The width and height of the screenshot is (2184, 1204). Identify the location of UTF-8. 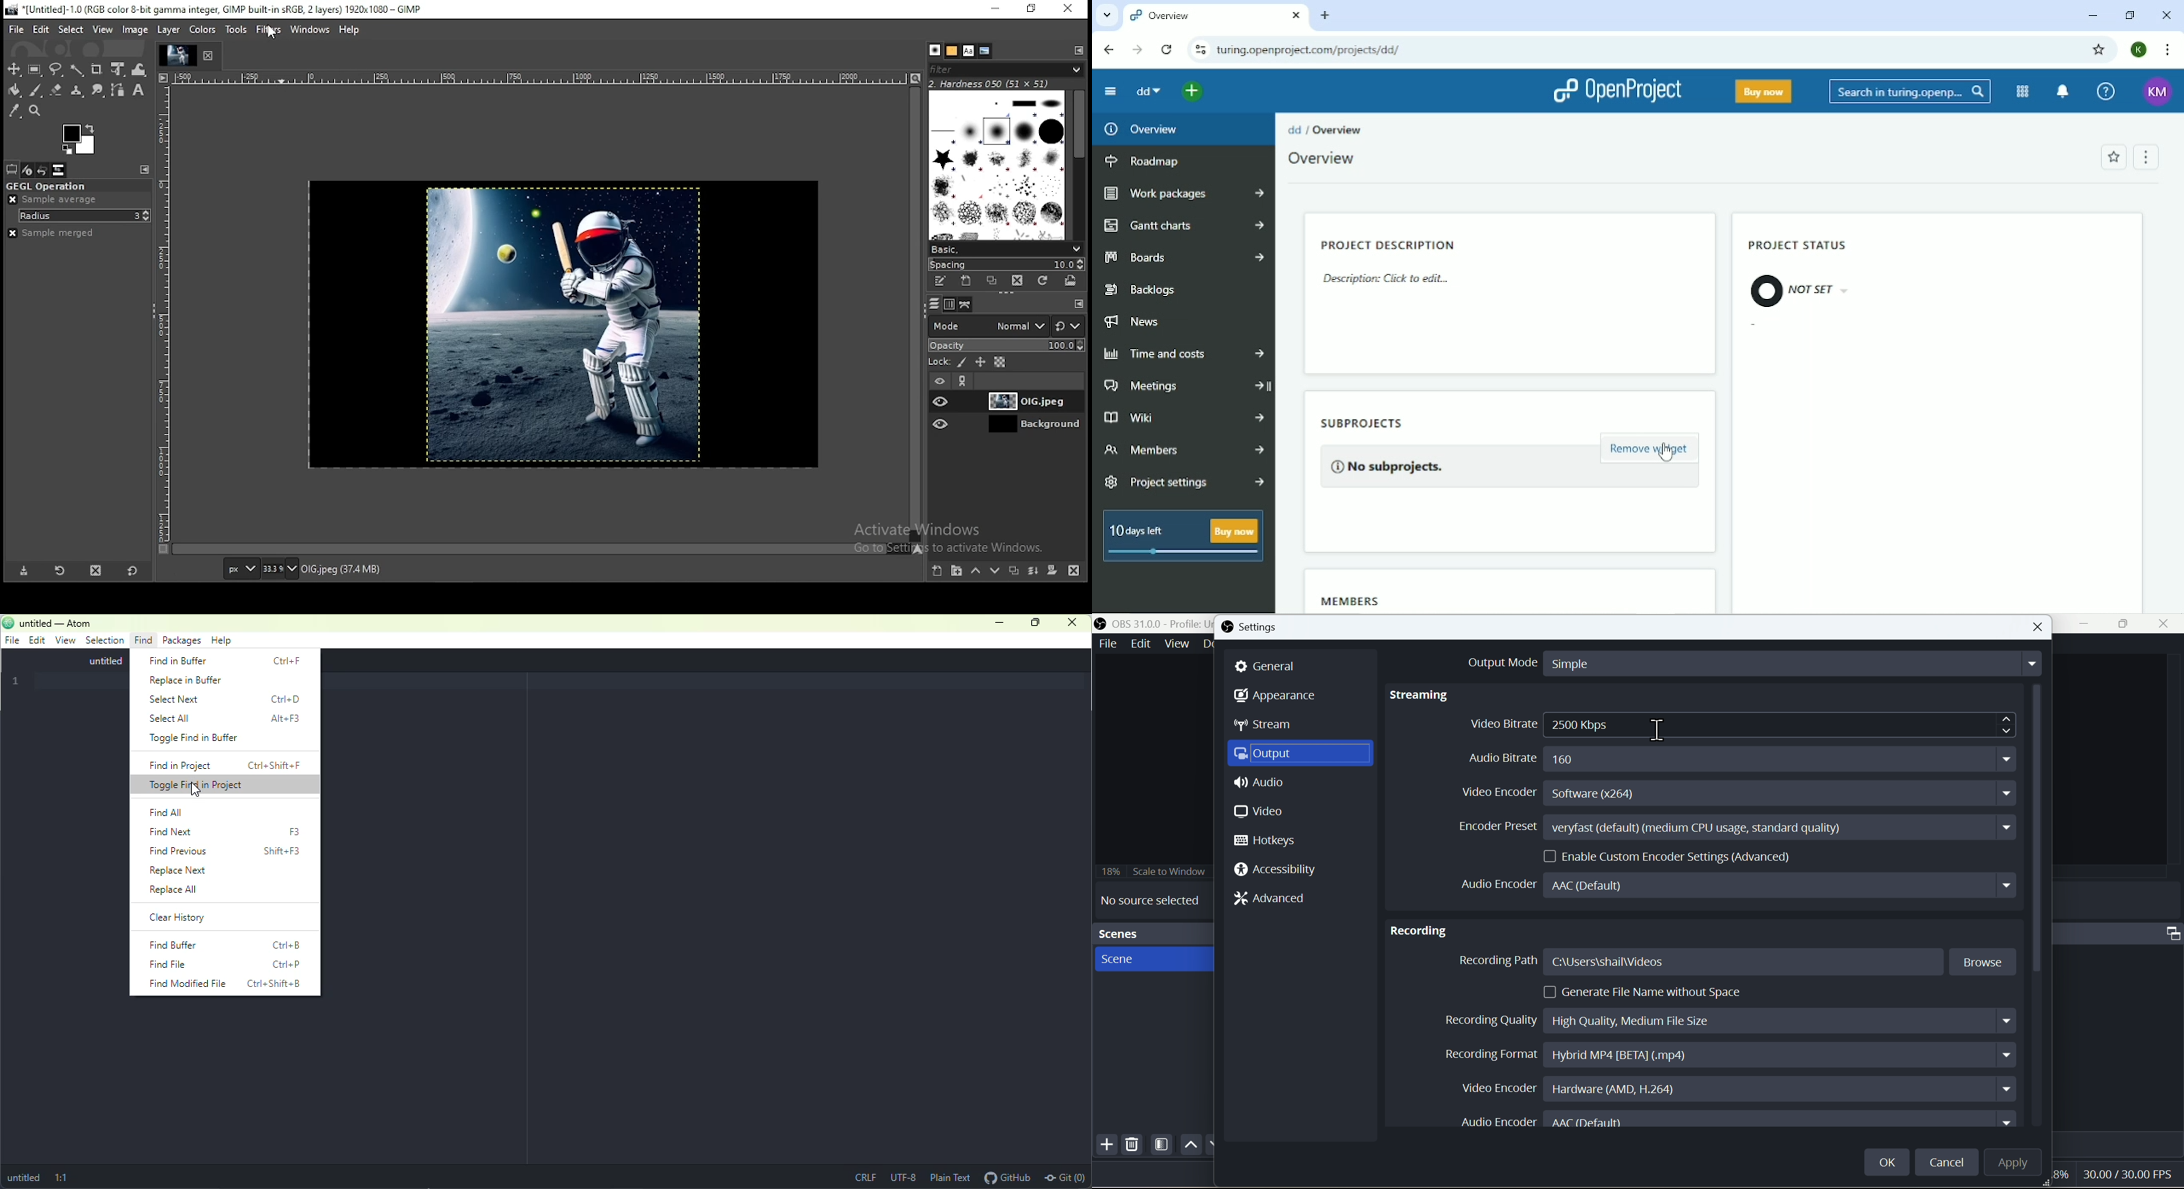
(902, 1177).